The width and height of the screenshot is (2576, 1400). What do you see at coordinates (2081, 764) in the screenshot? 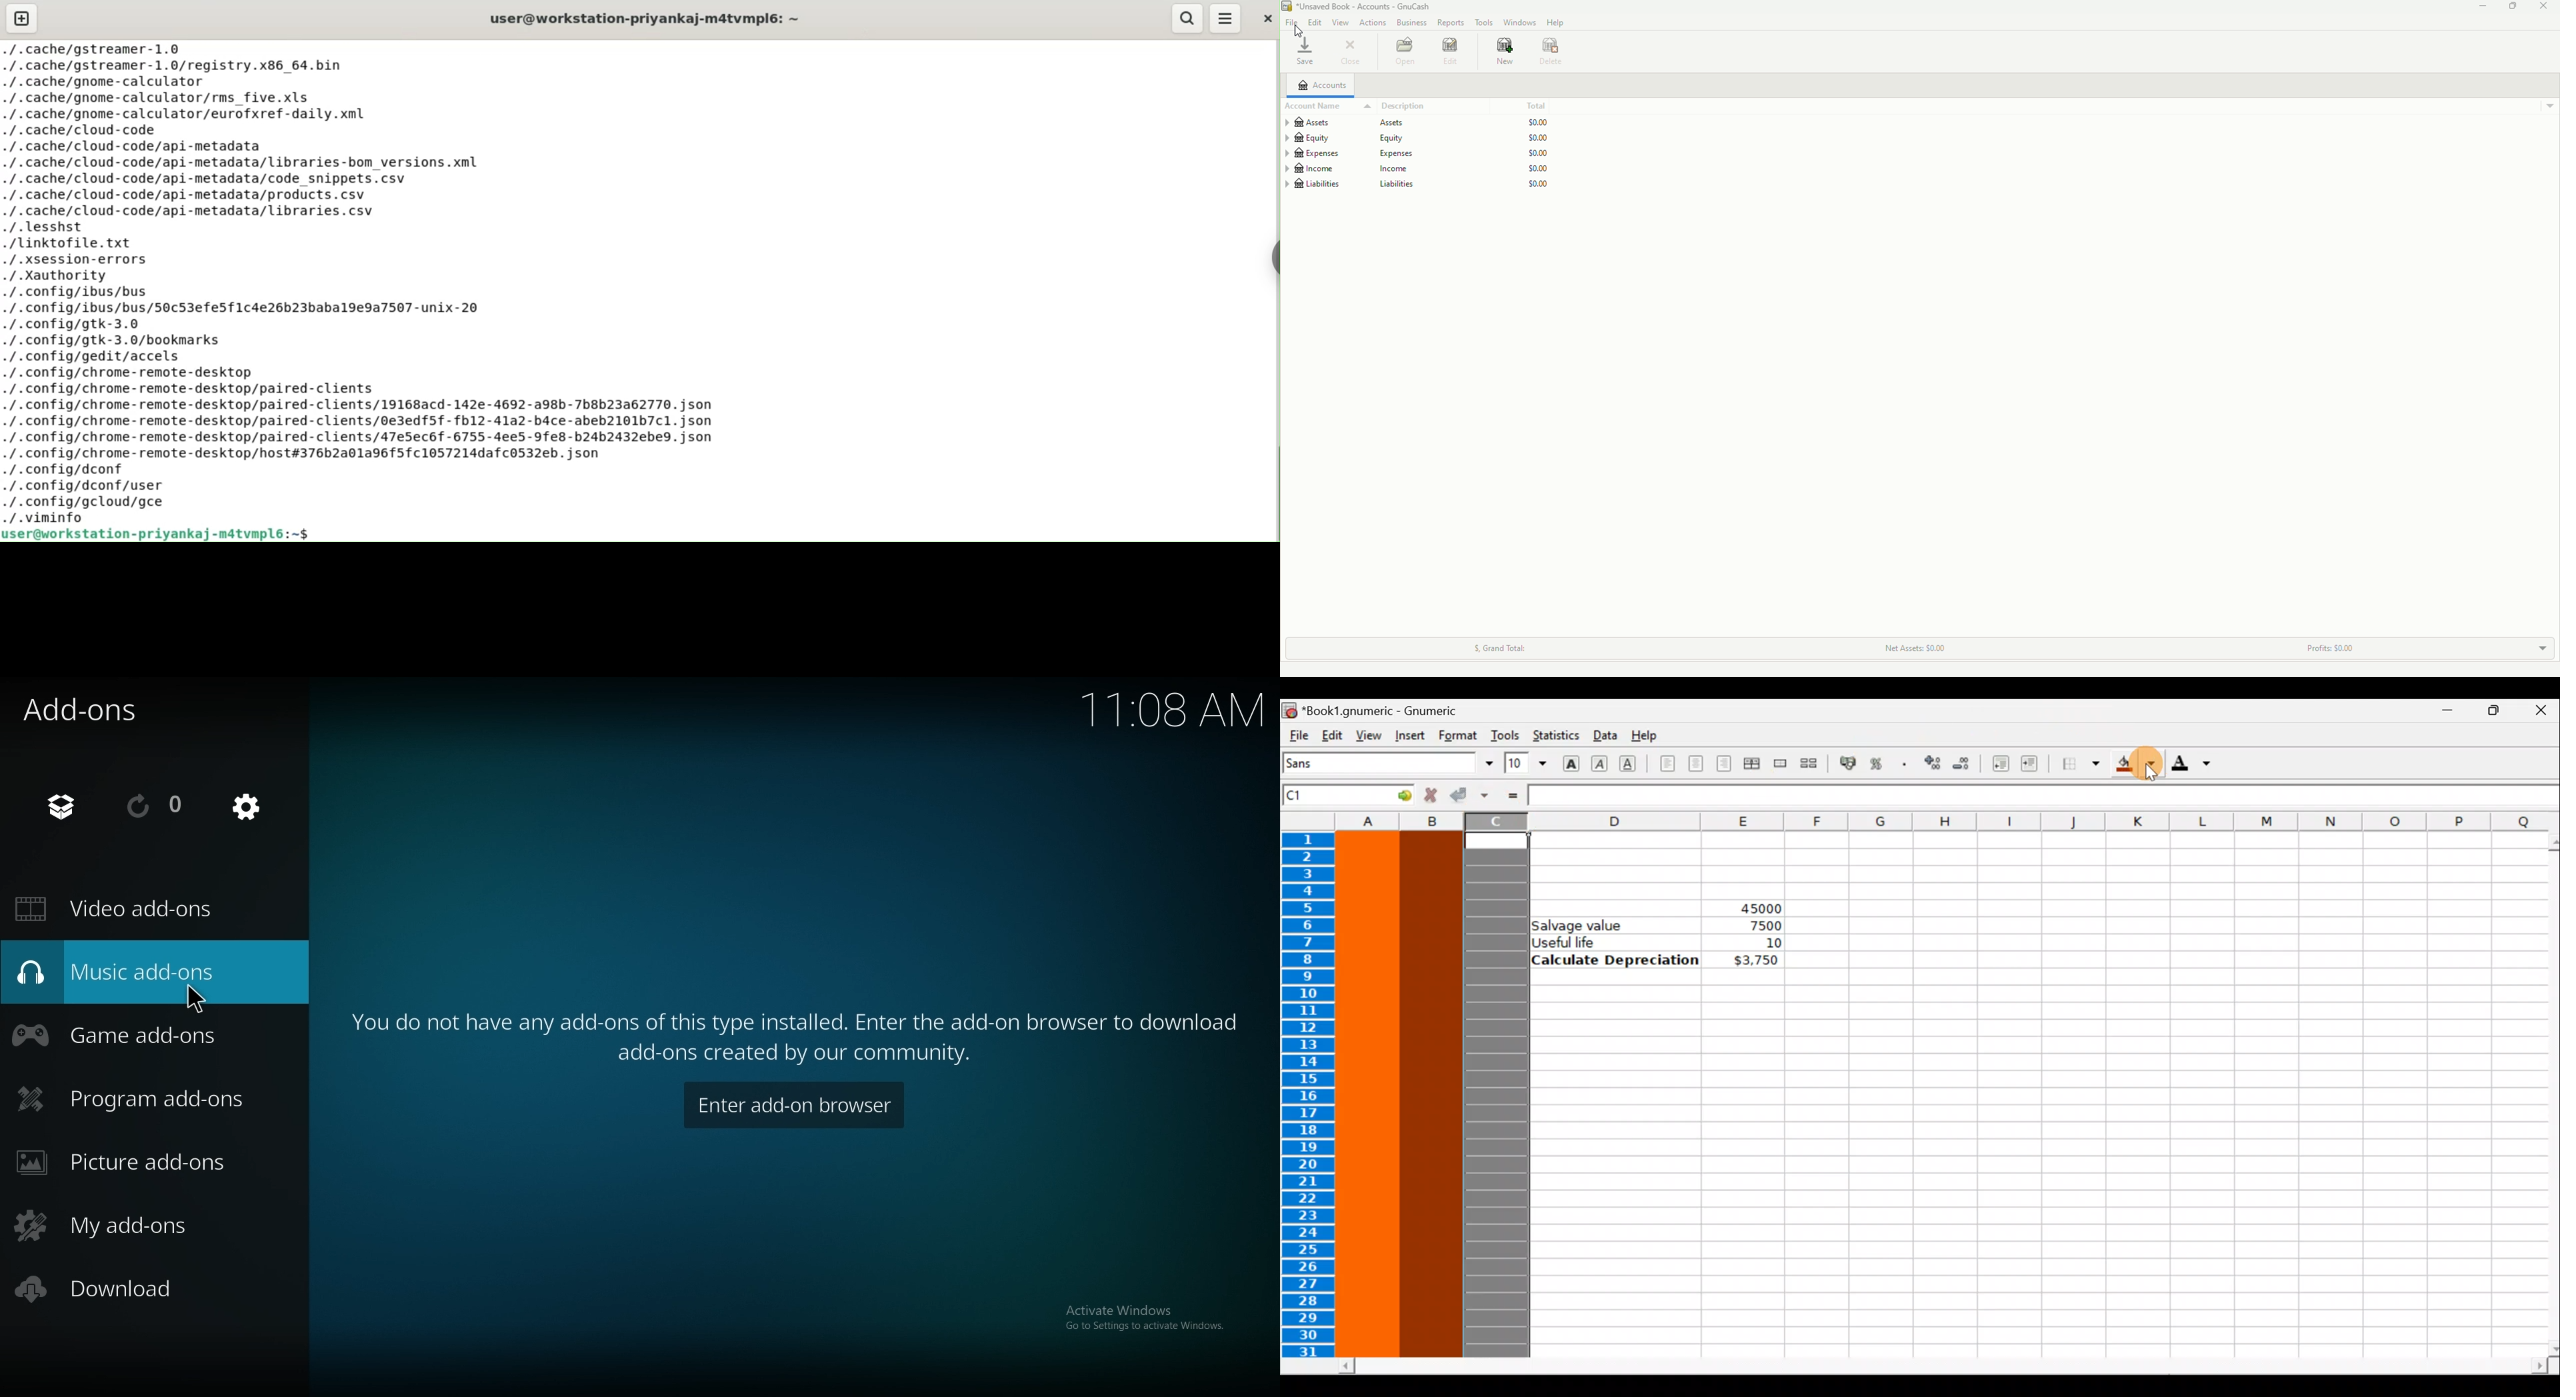
I see `Borders` at bounding box center [2081, 764].